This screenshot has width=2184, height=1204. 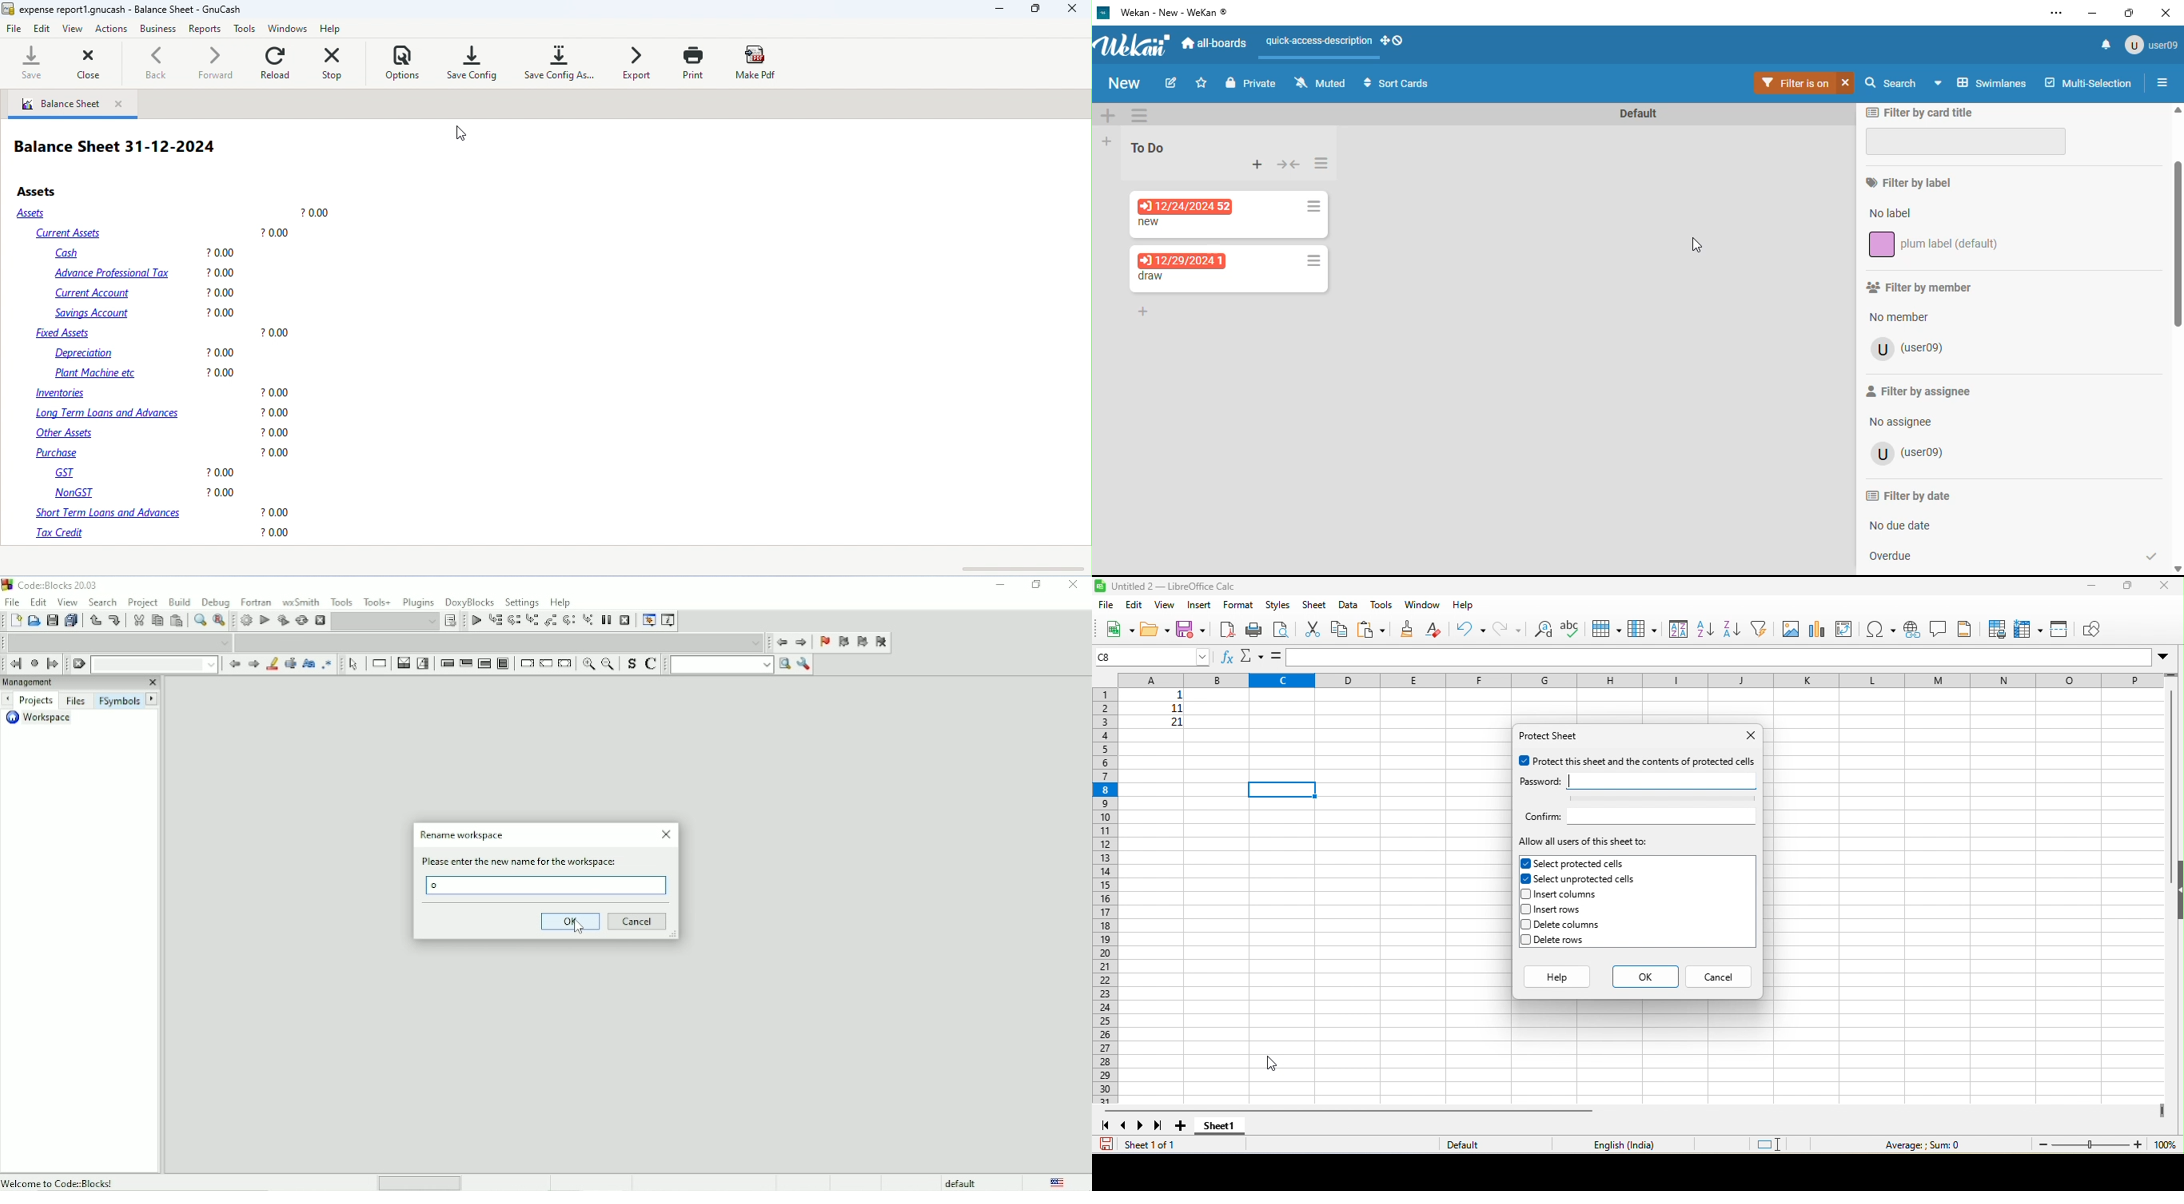 I want to click on Files, so click(x=75, y=701).